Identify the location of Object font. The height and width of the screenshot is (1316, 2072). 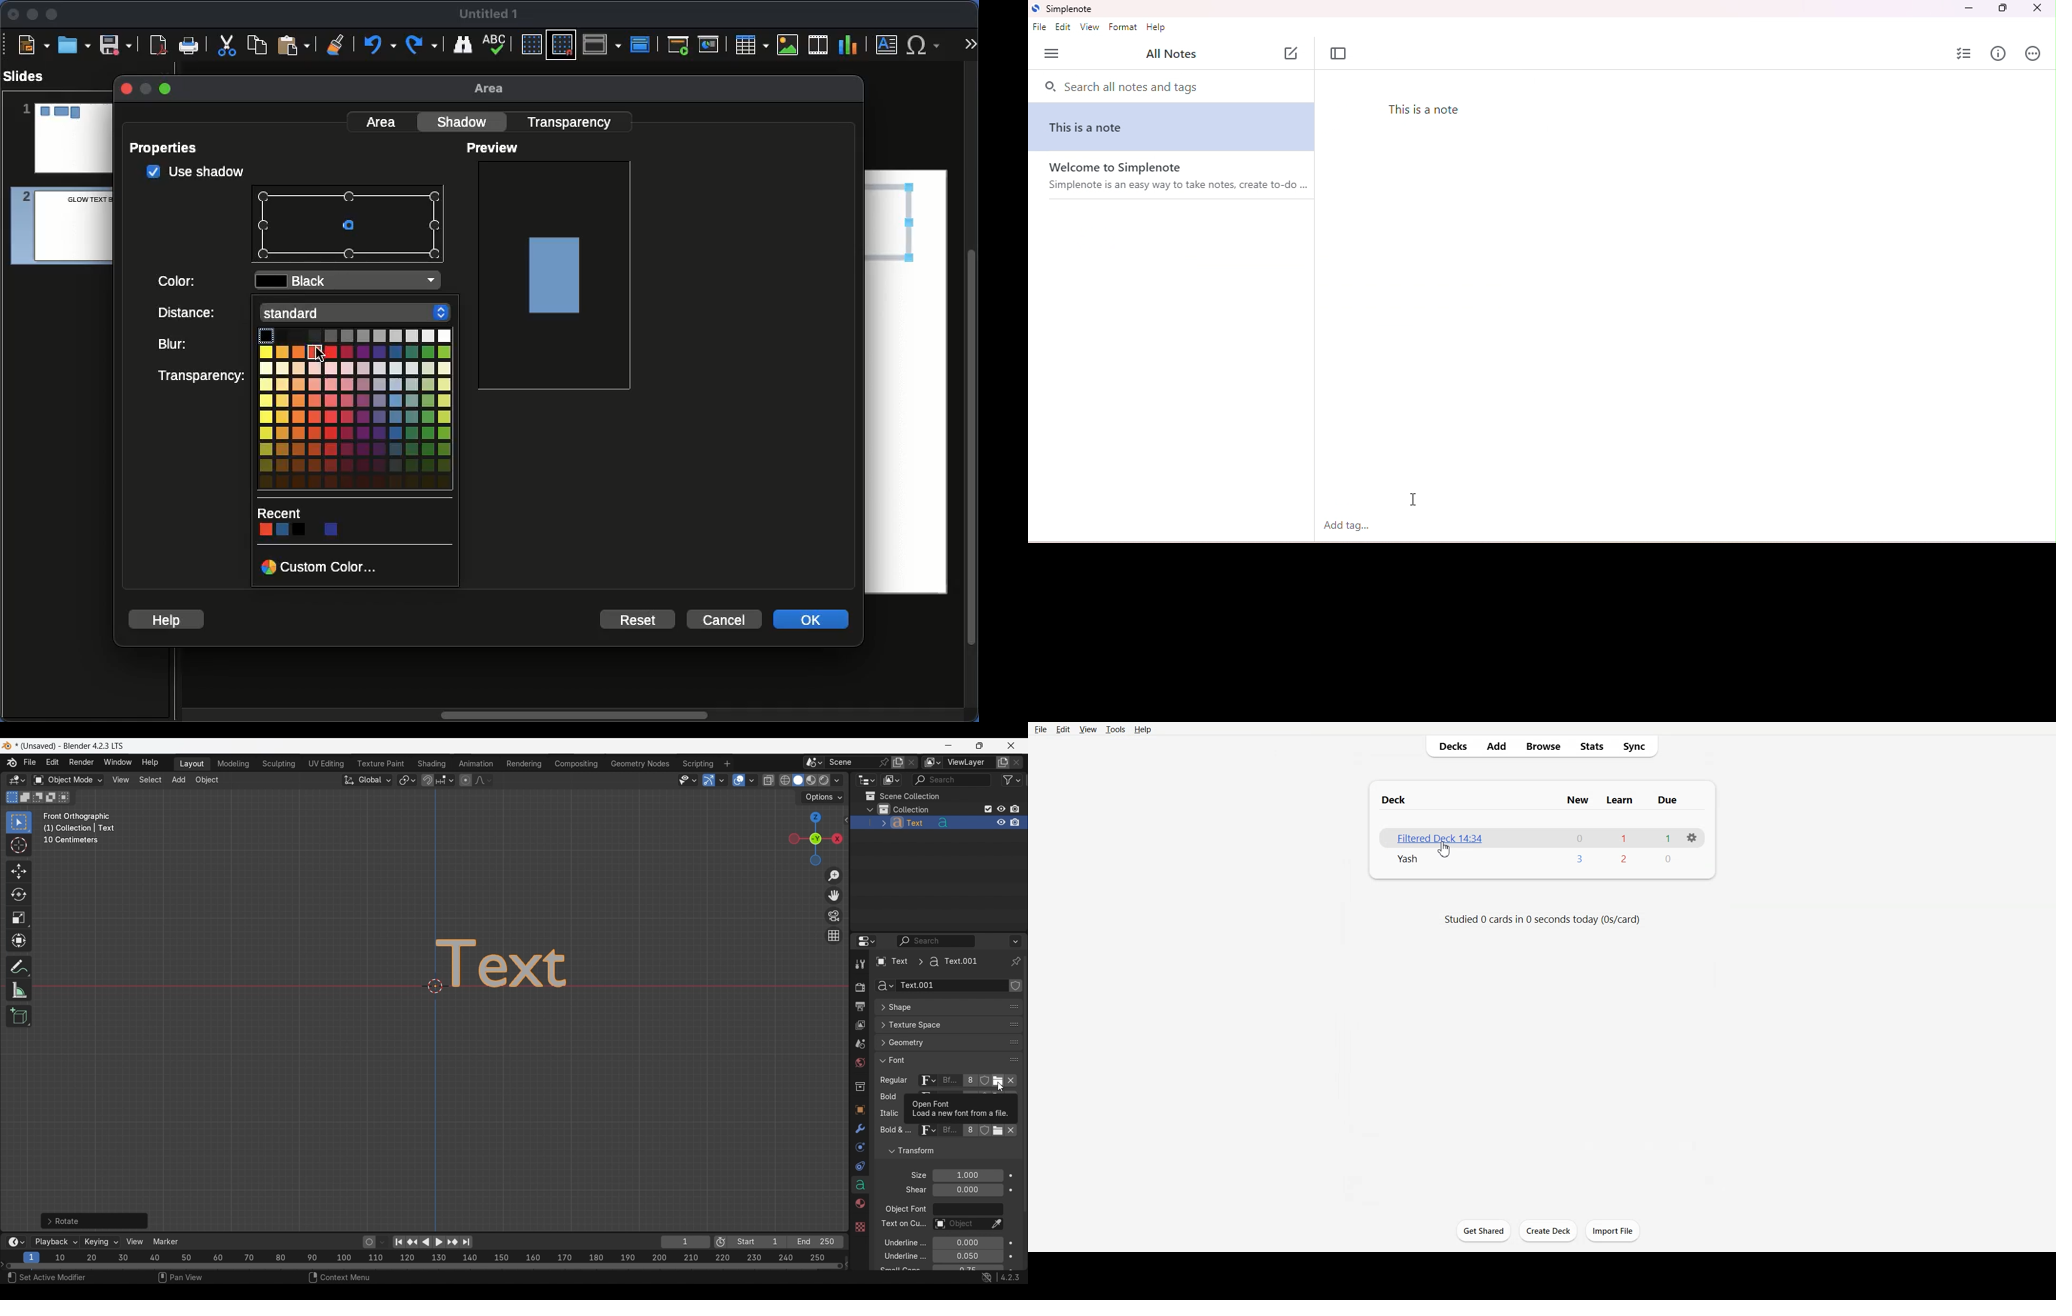
(967, 1210).